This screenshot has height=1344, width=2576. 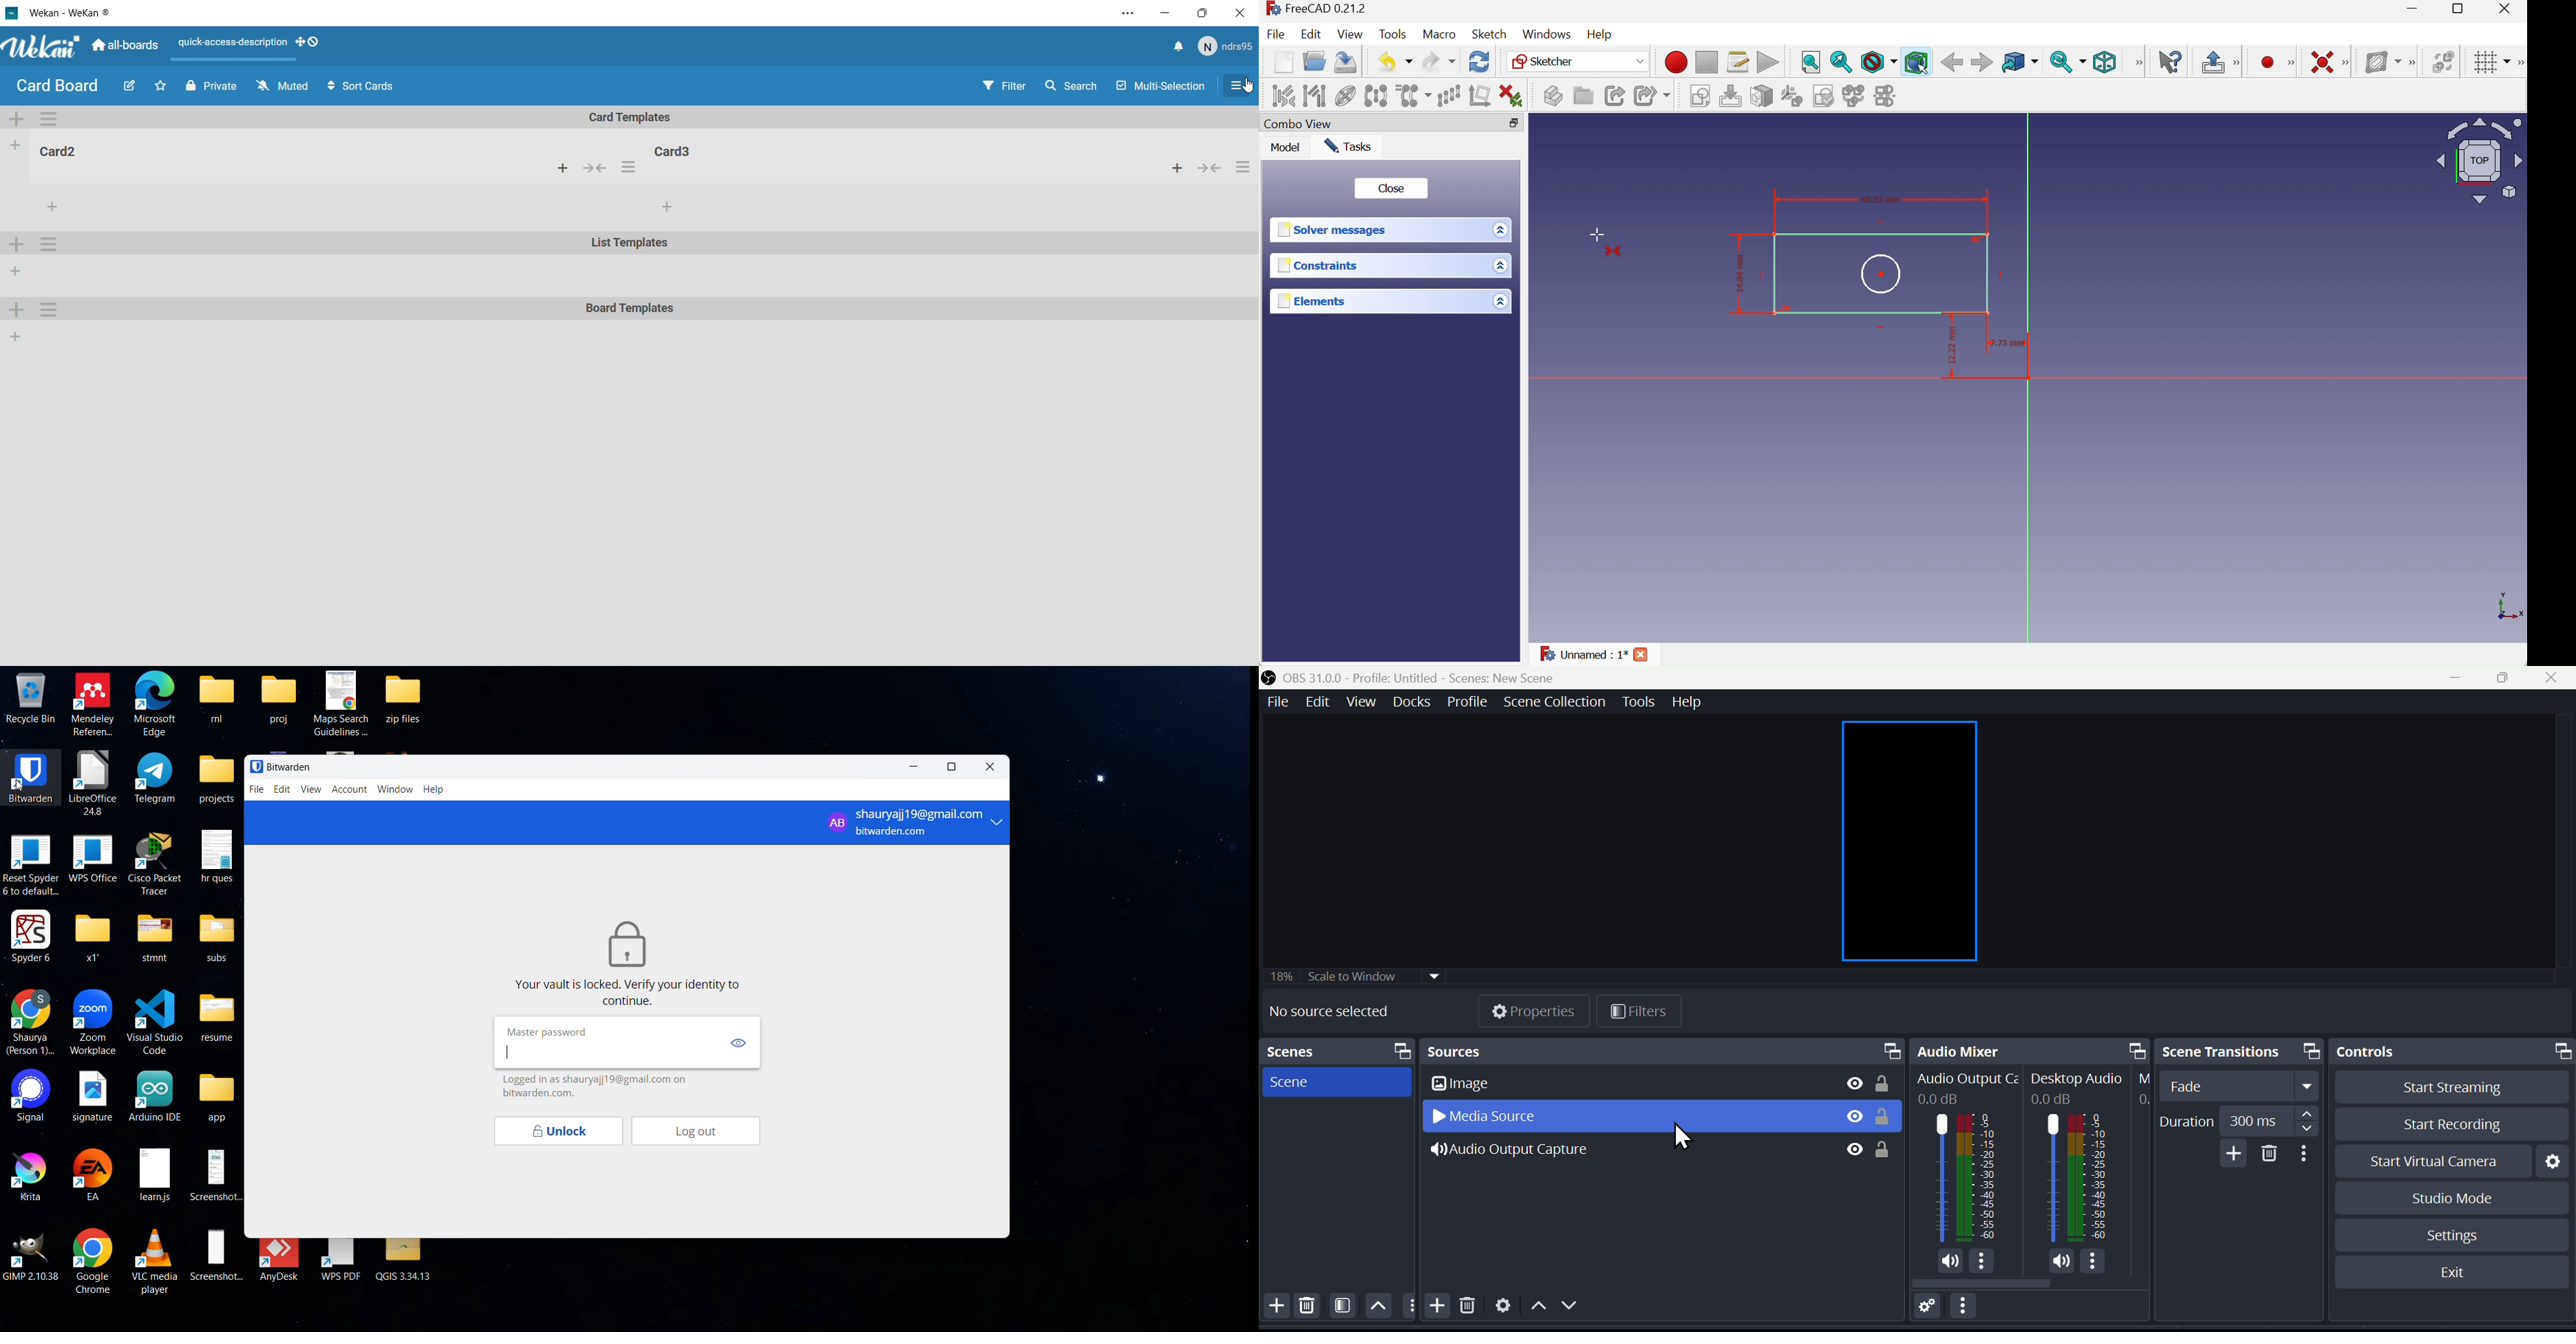 I want to click on Figure, so click(x=627, y=942).